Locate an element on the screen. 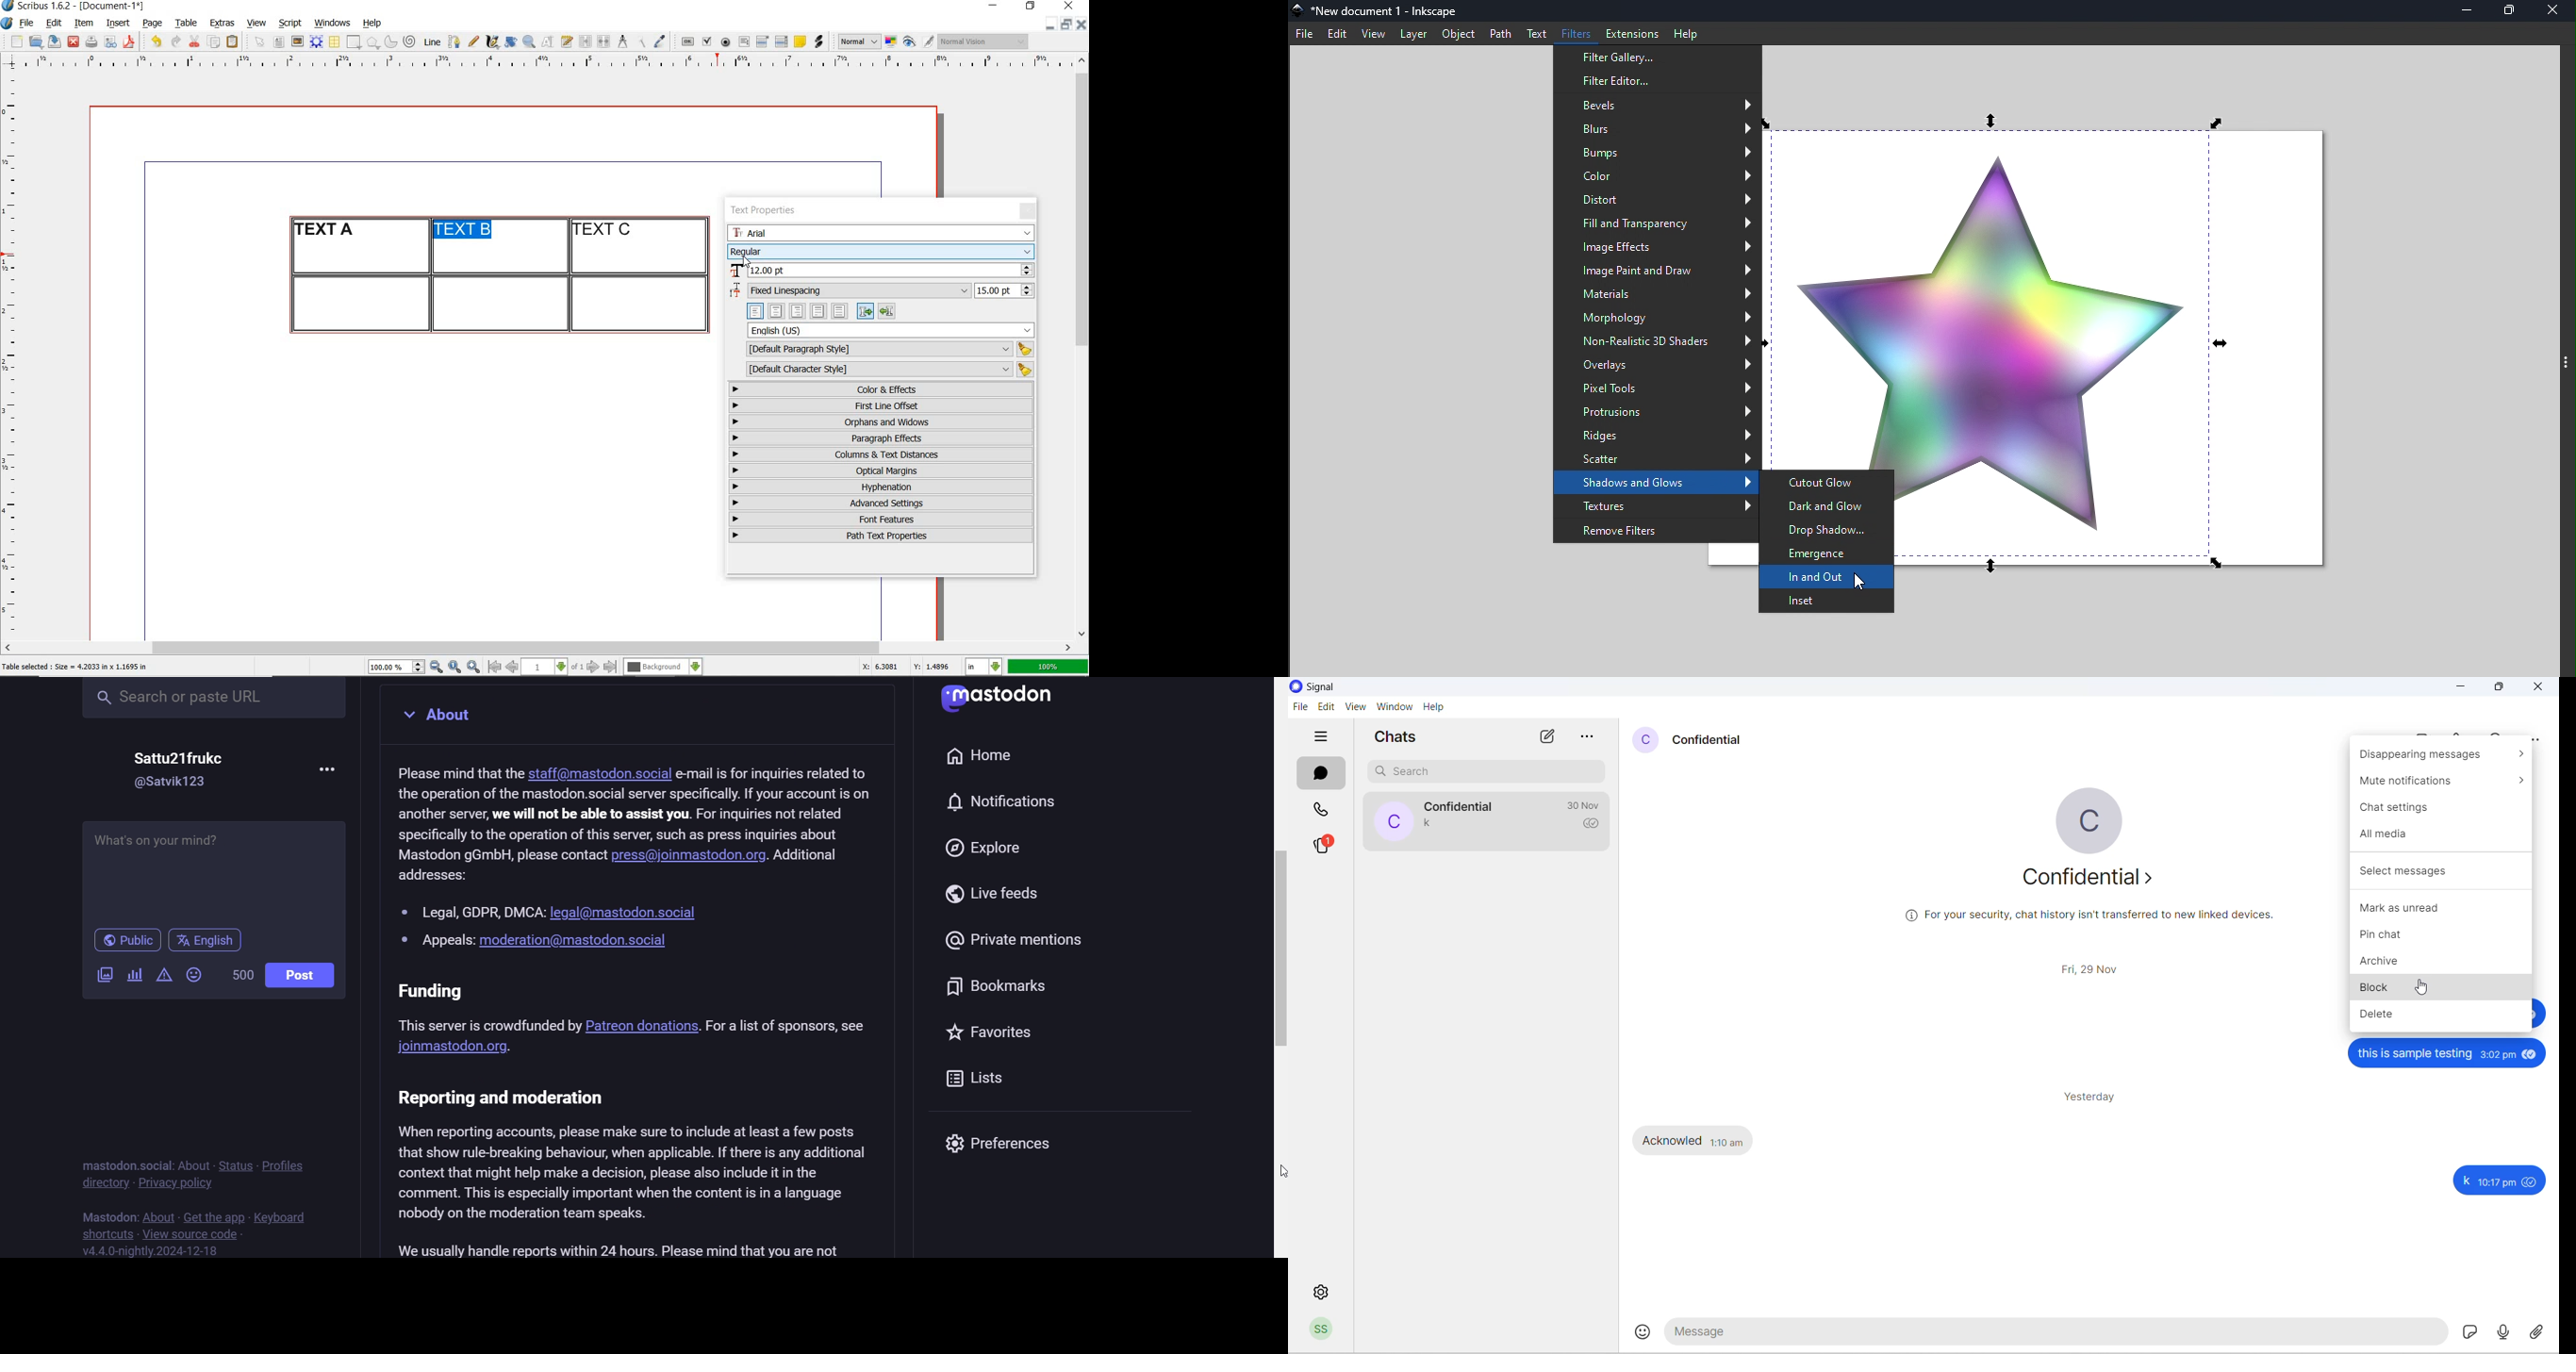 The image size is (2576, 1372). visual appearance of the display is located at coordinates (984, 42).